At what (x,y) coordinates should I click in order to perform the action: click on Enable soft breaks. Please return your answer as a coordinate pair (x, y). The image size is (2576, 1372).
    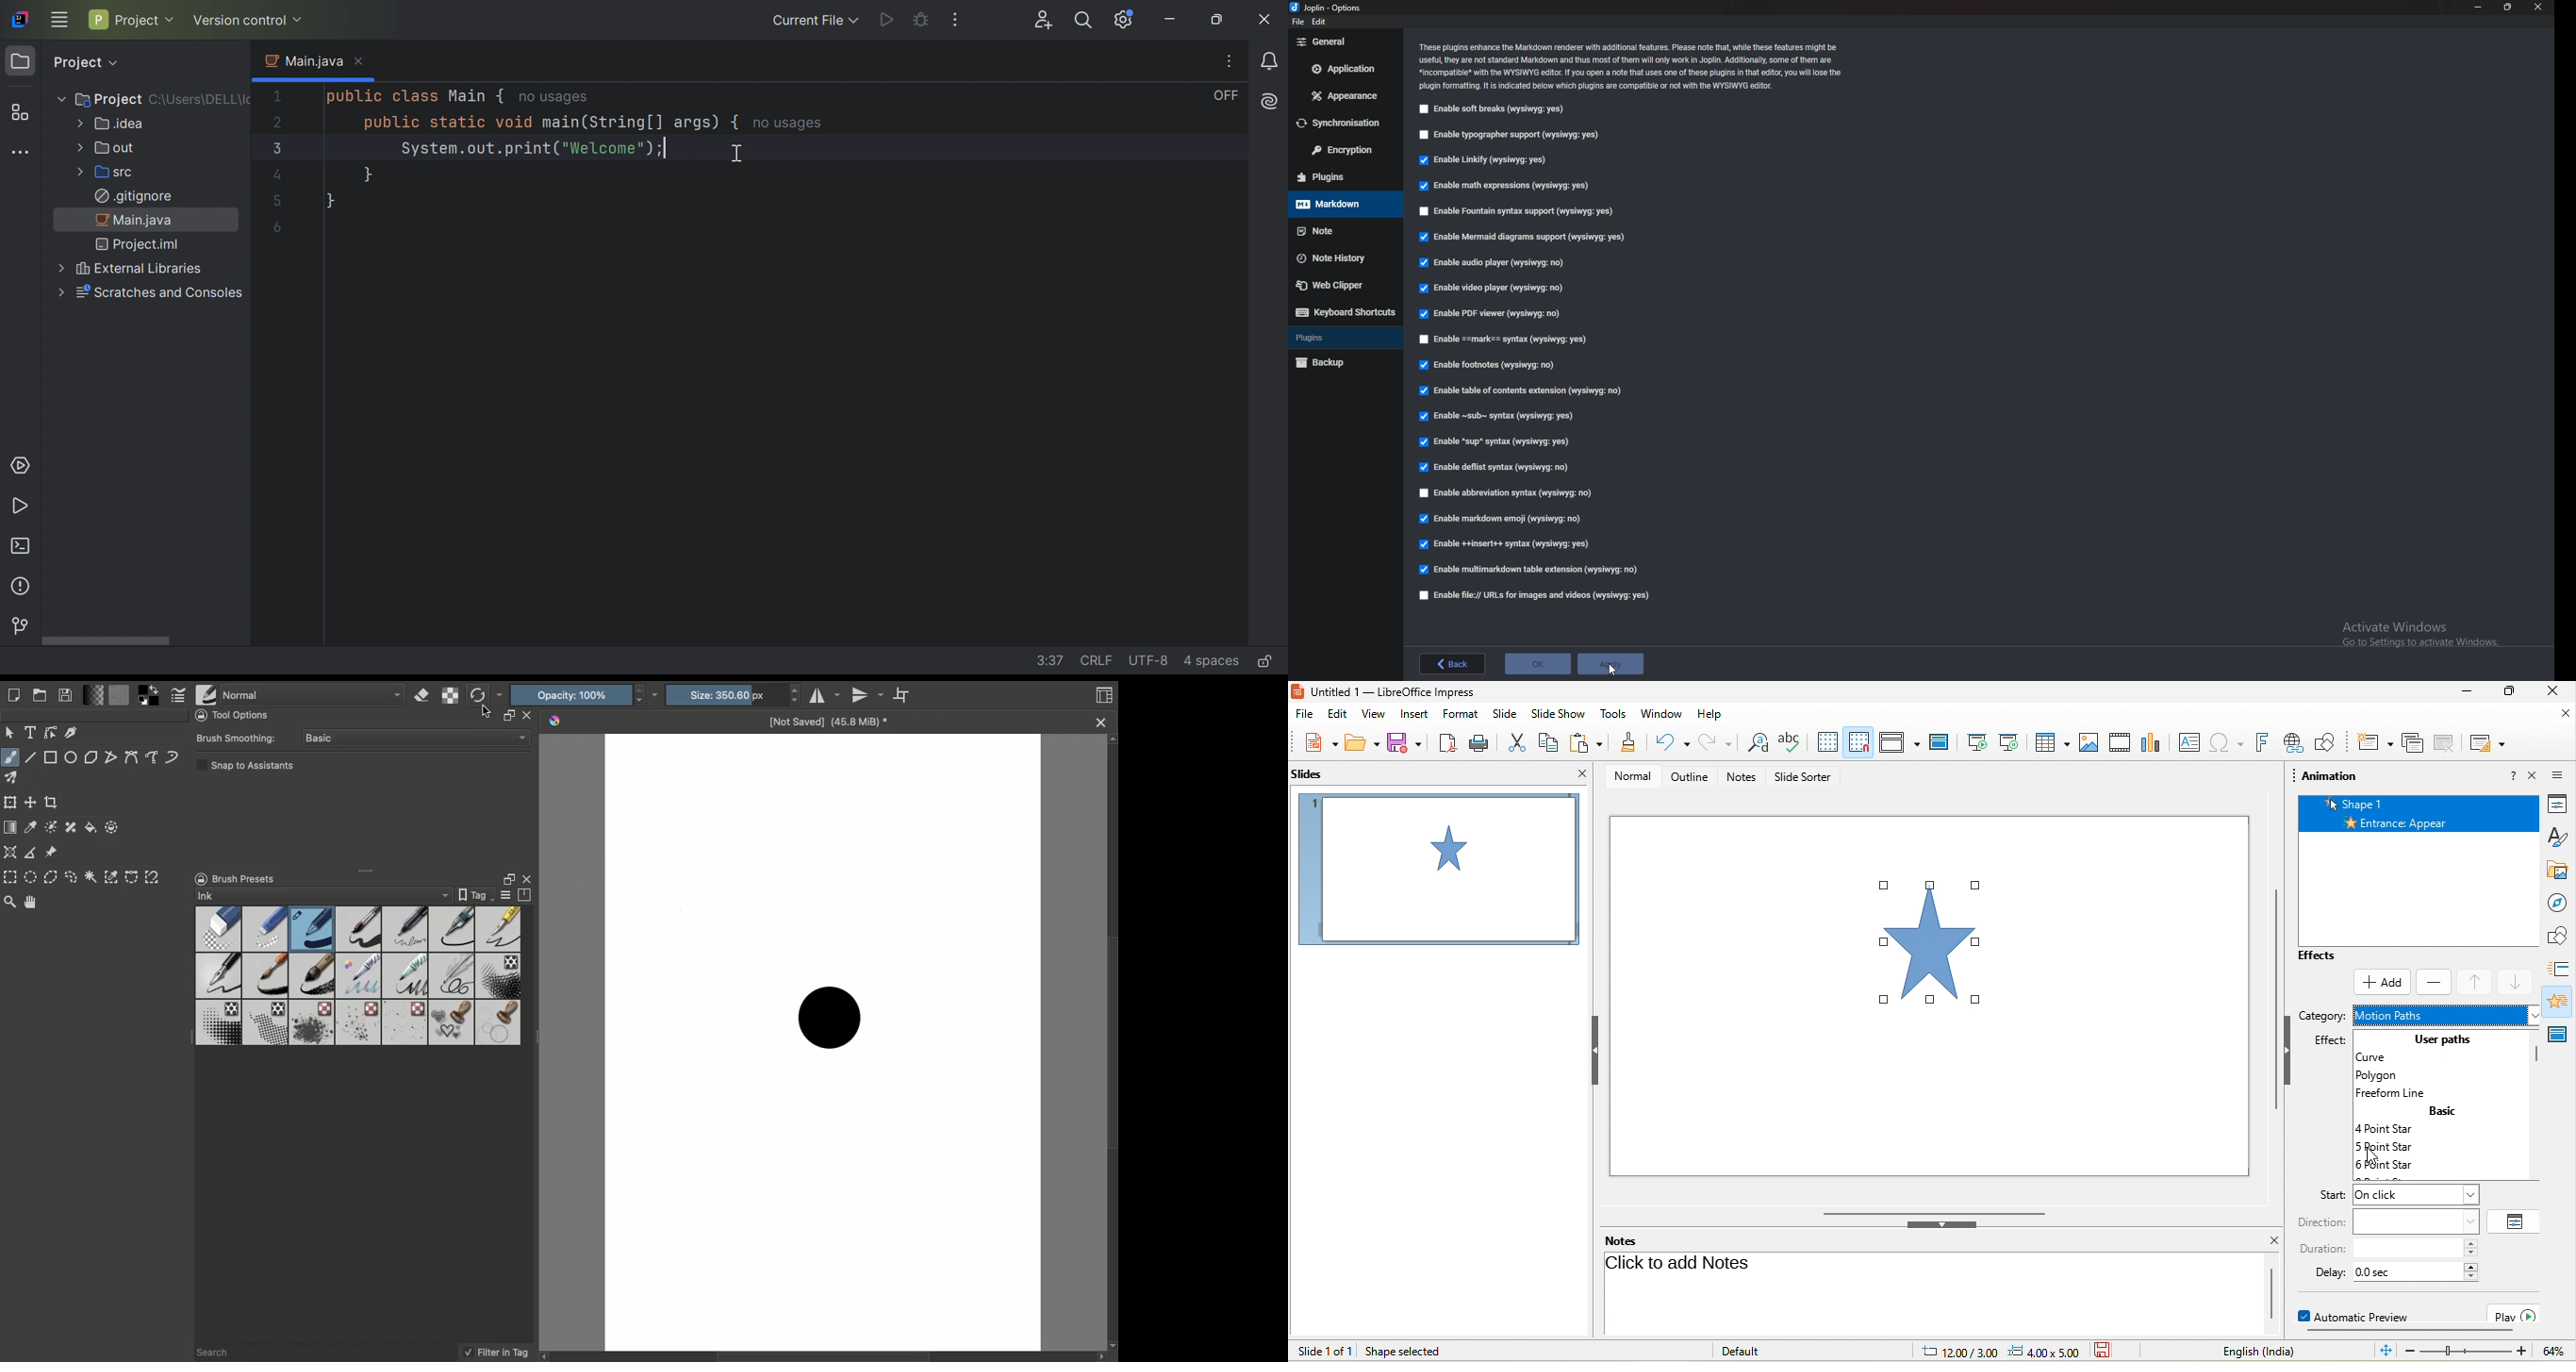
    Looking at the image, I should click on (1492, 111).